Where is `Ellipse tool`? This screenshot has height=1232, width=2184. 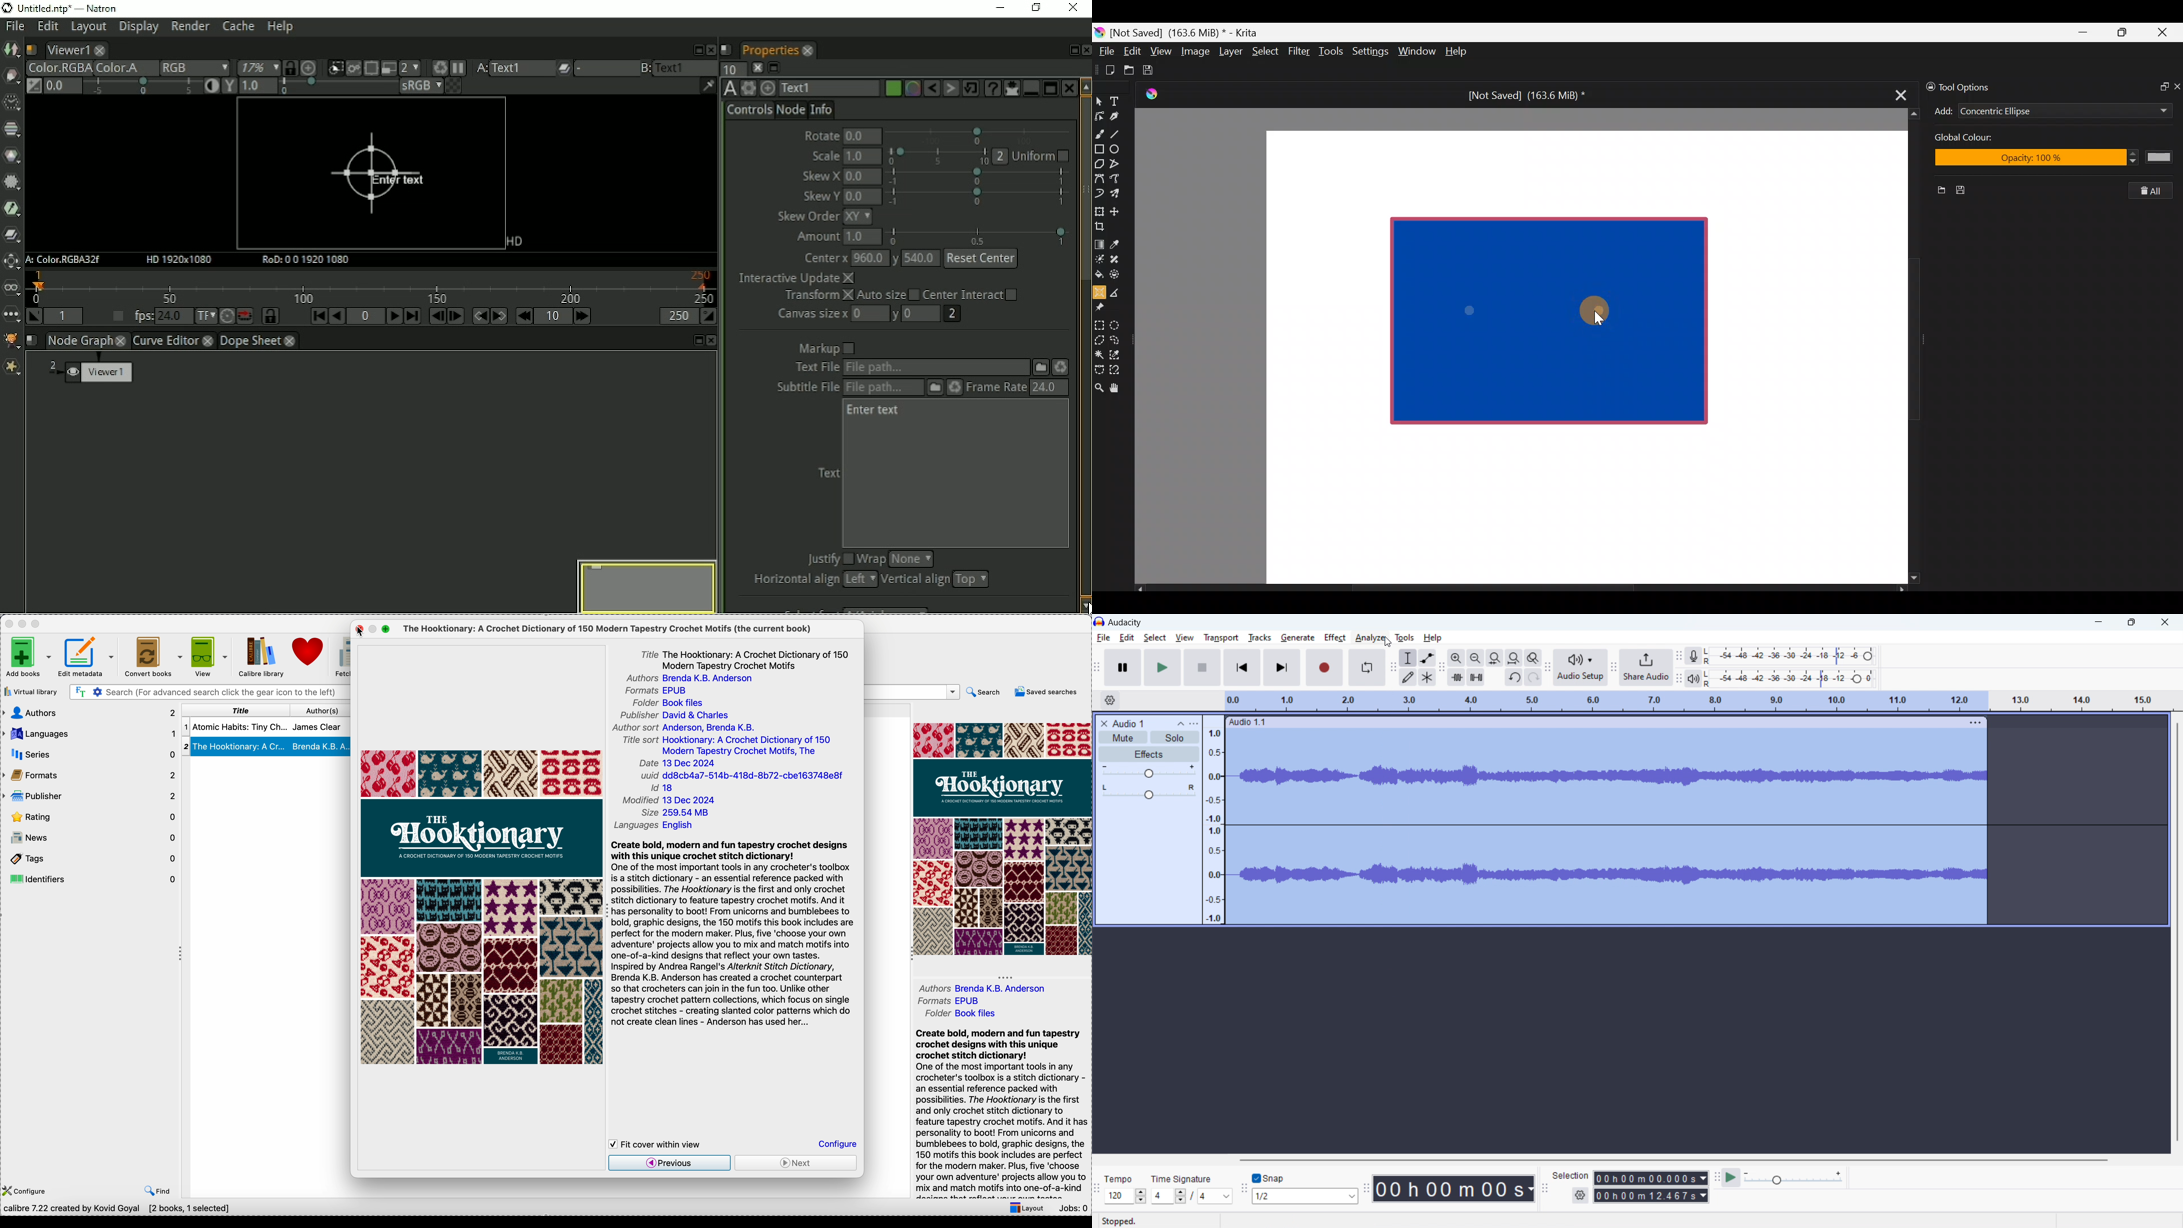 Ellipse tool is located at coordinates (1120, 148).